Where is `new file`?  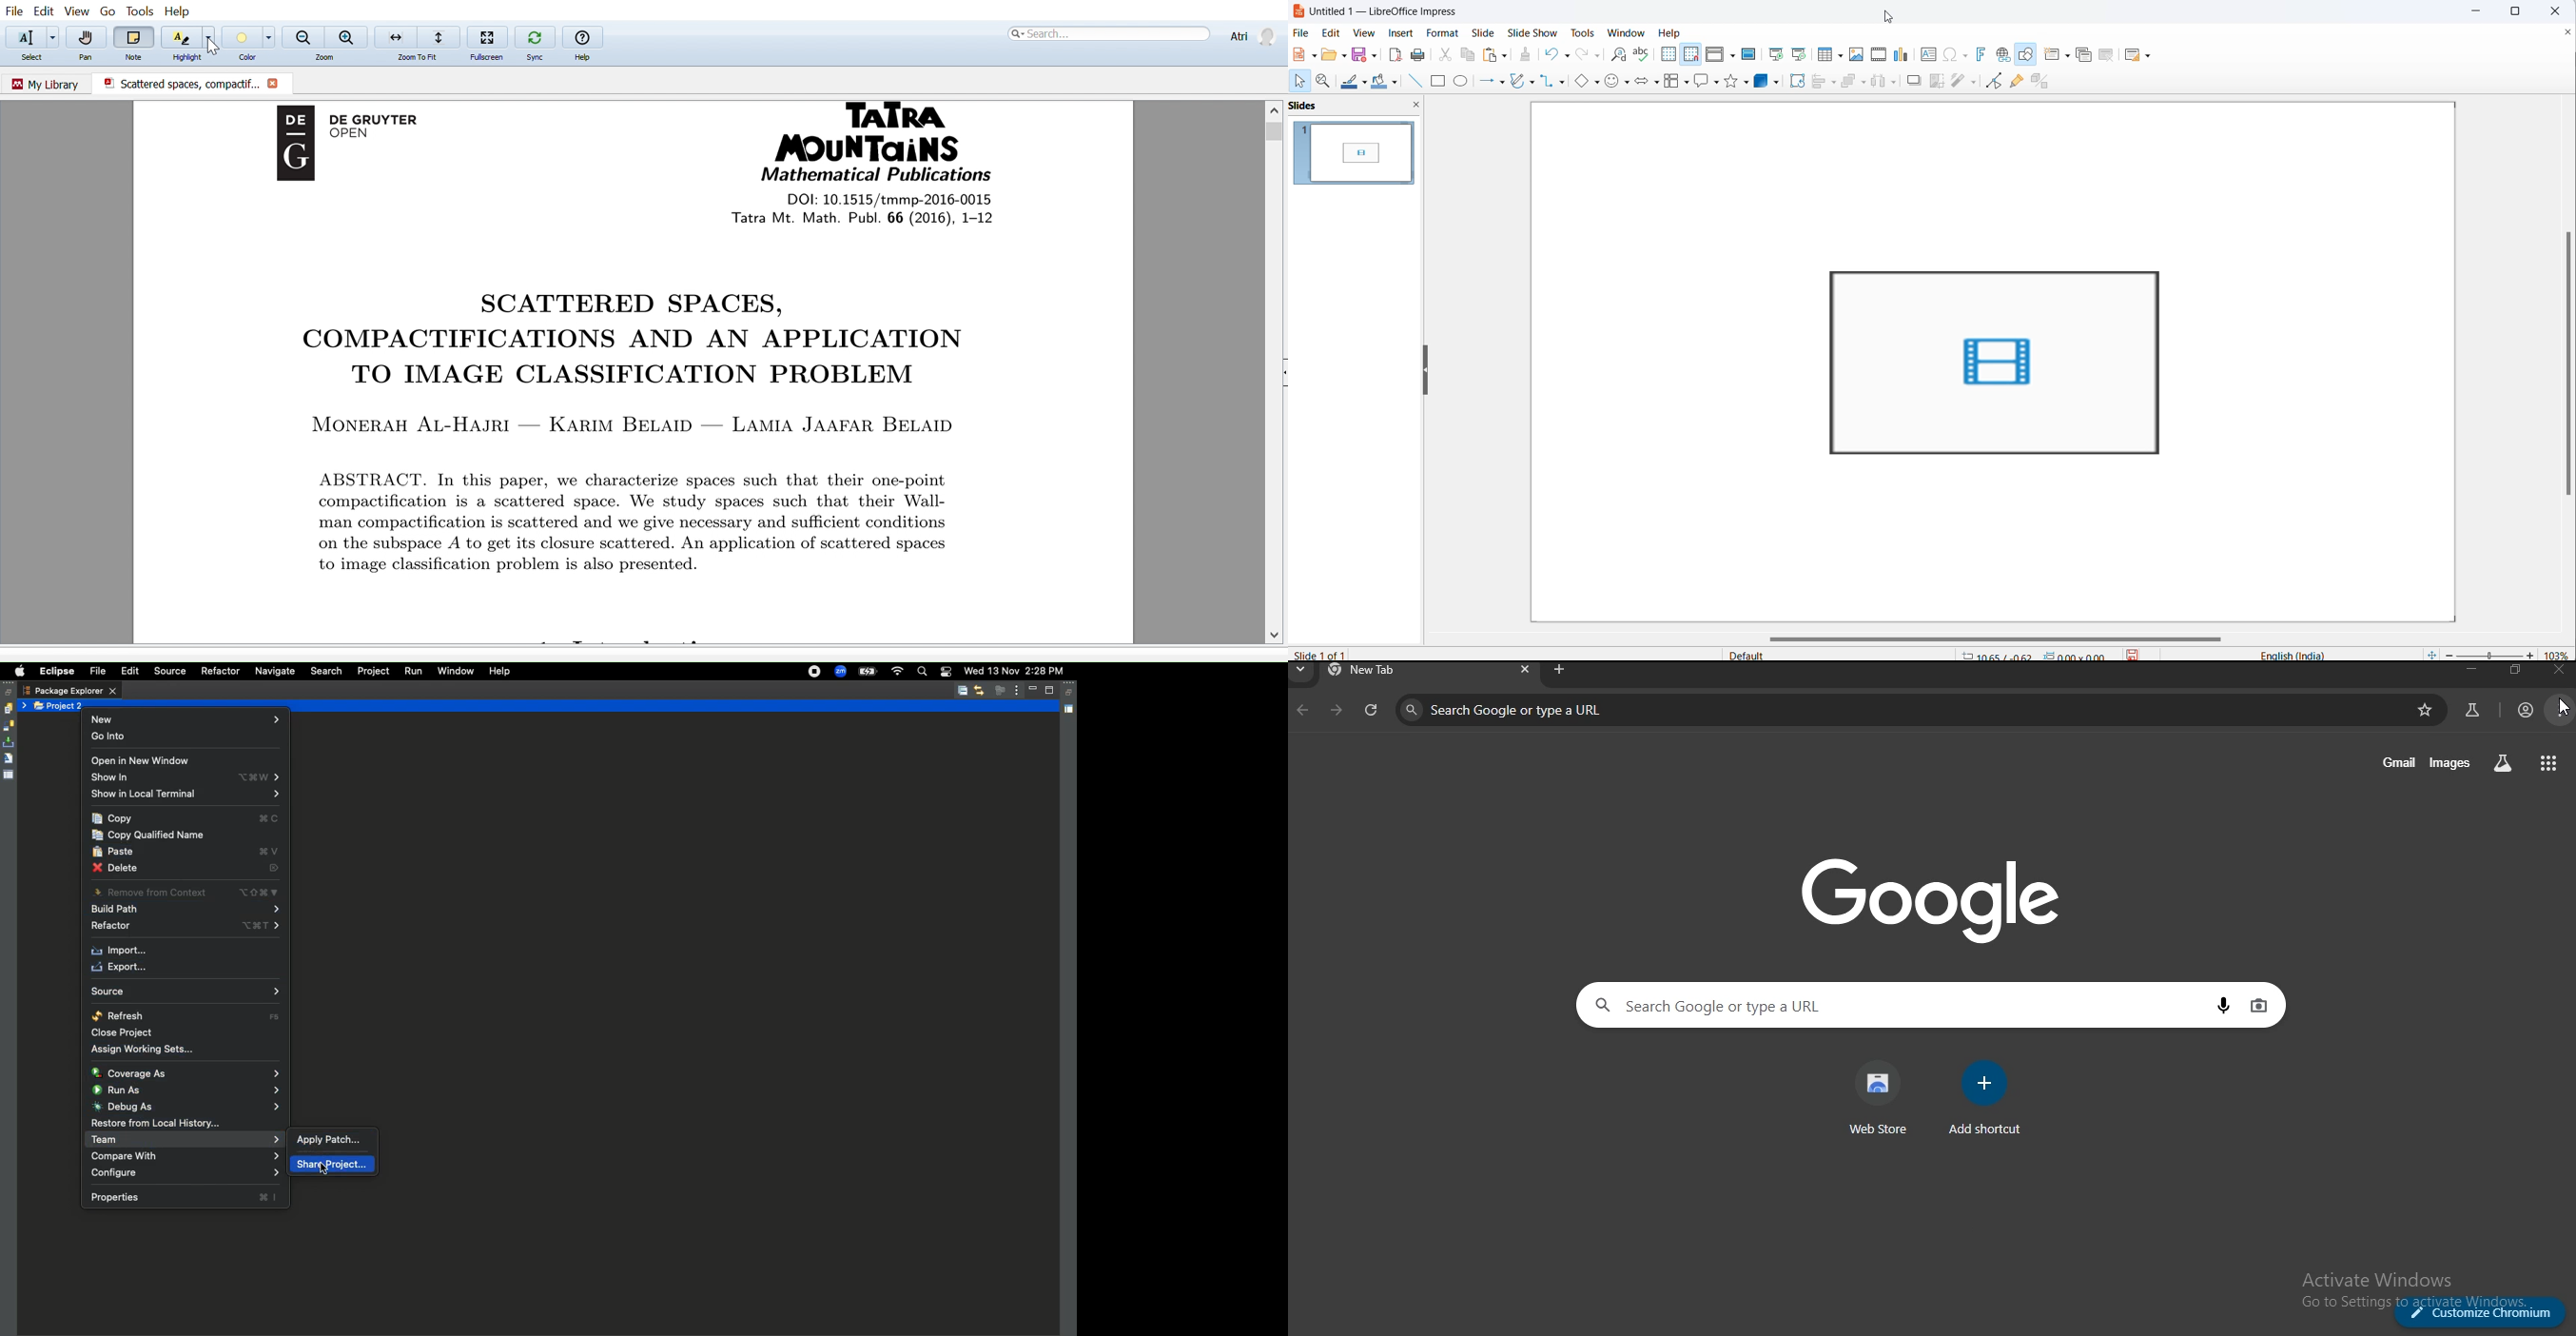 new file is located at coordinates (1302, 57).